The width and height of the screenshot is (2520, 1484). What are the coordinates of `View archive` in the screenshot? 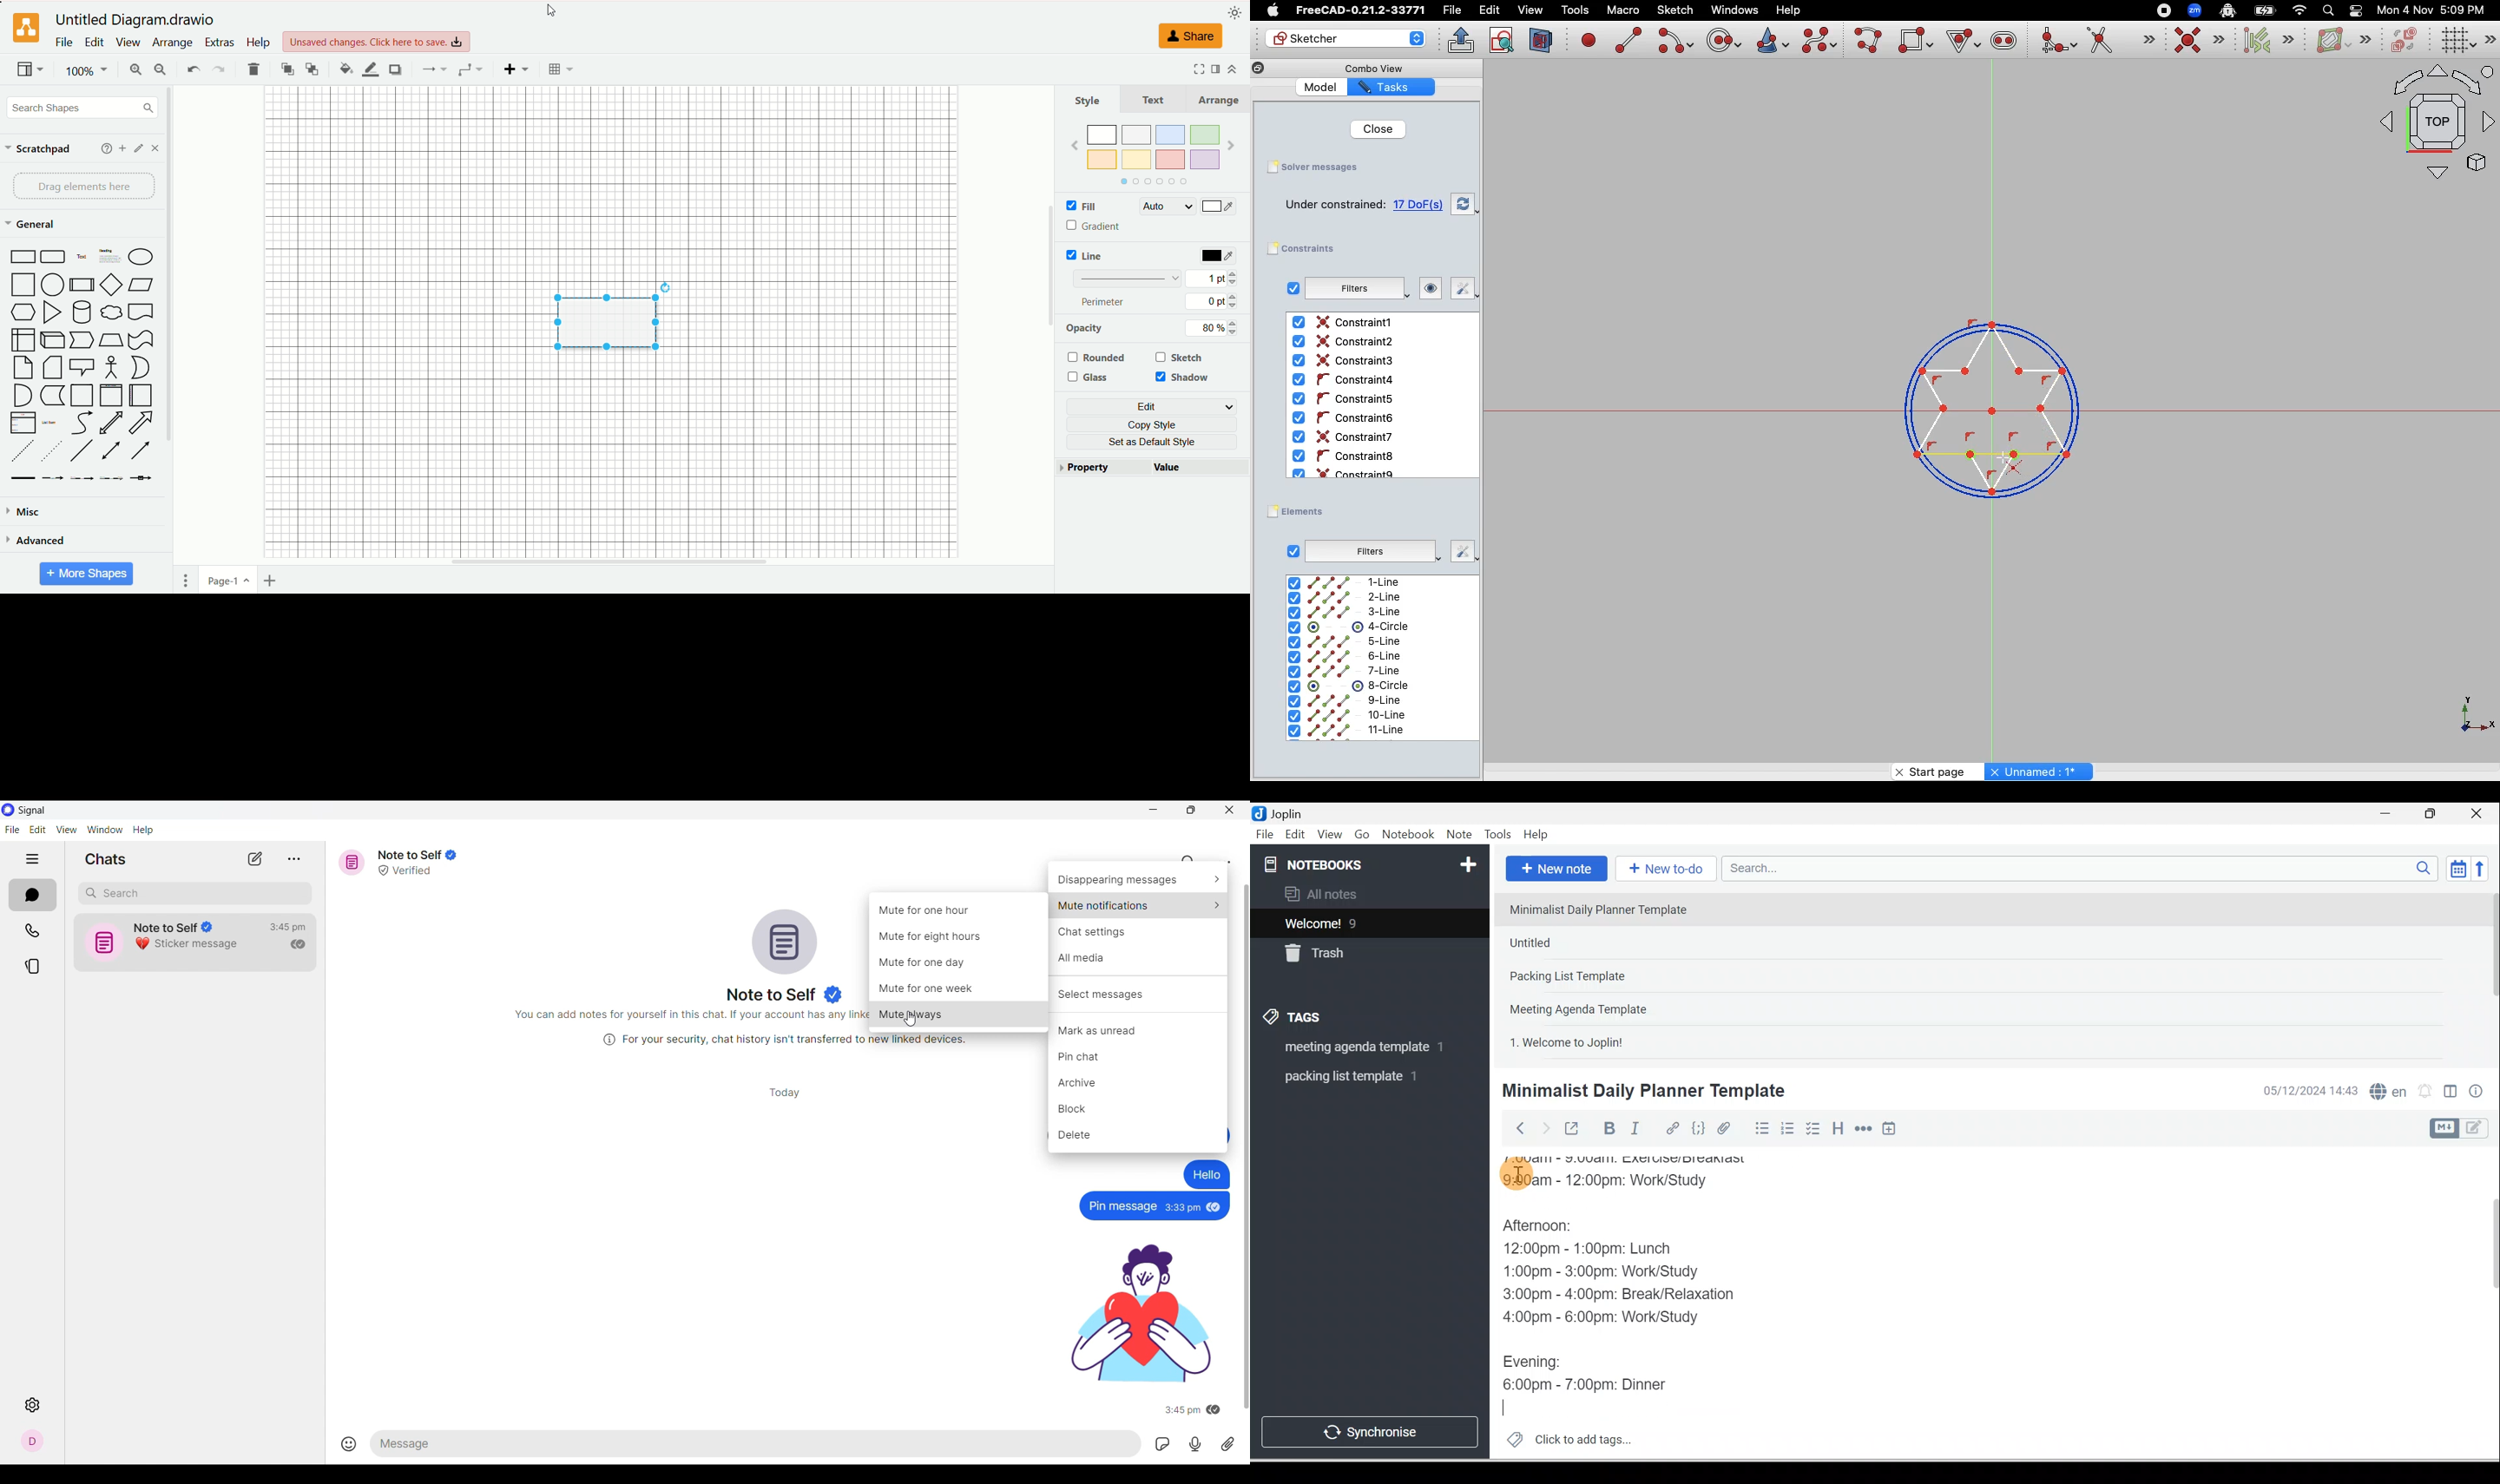 It's located at (294, 859).